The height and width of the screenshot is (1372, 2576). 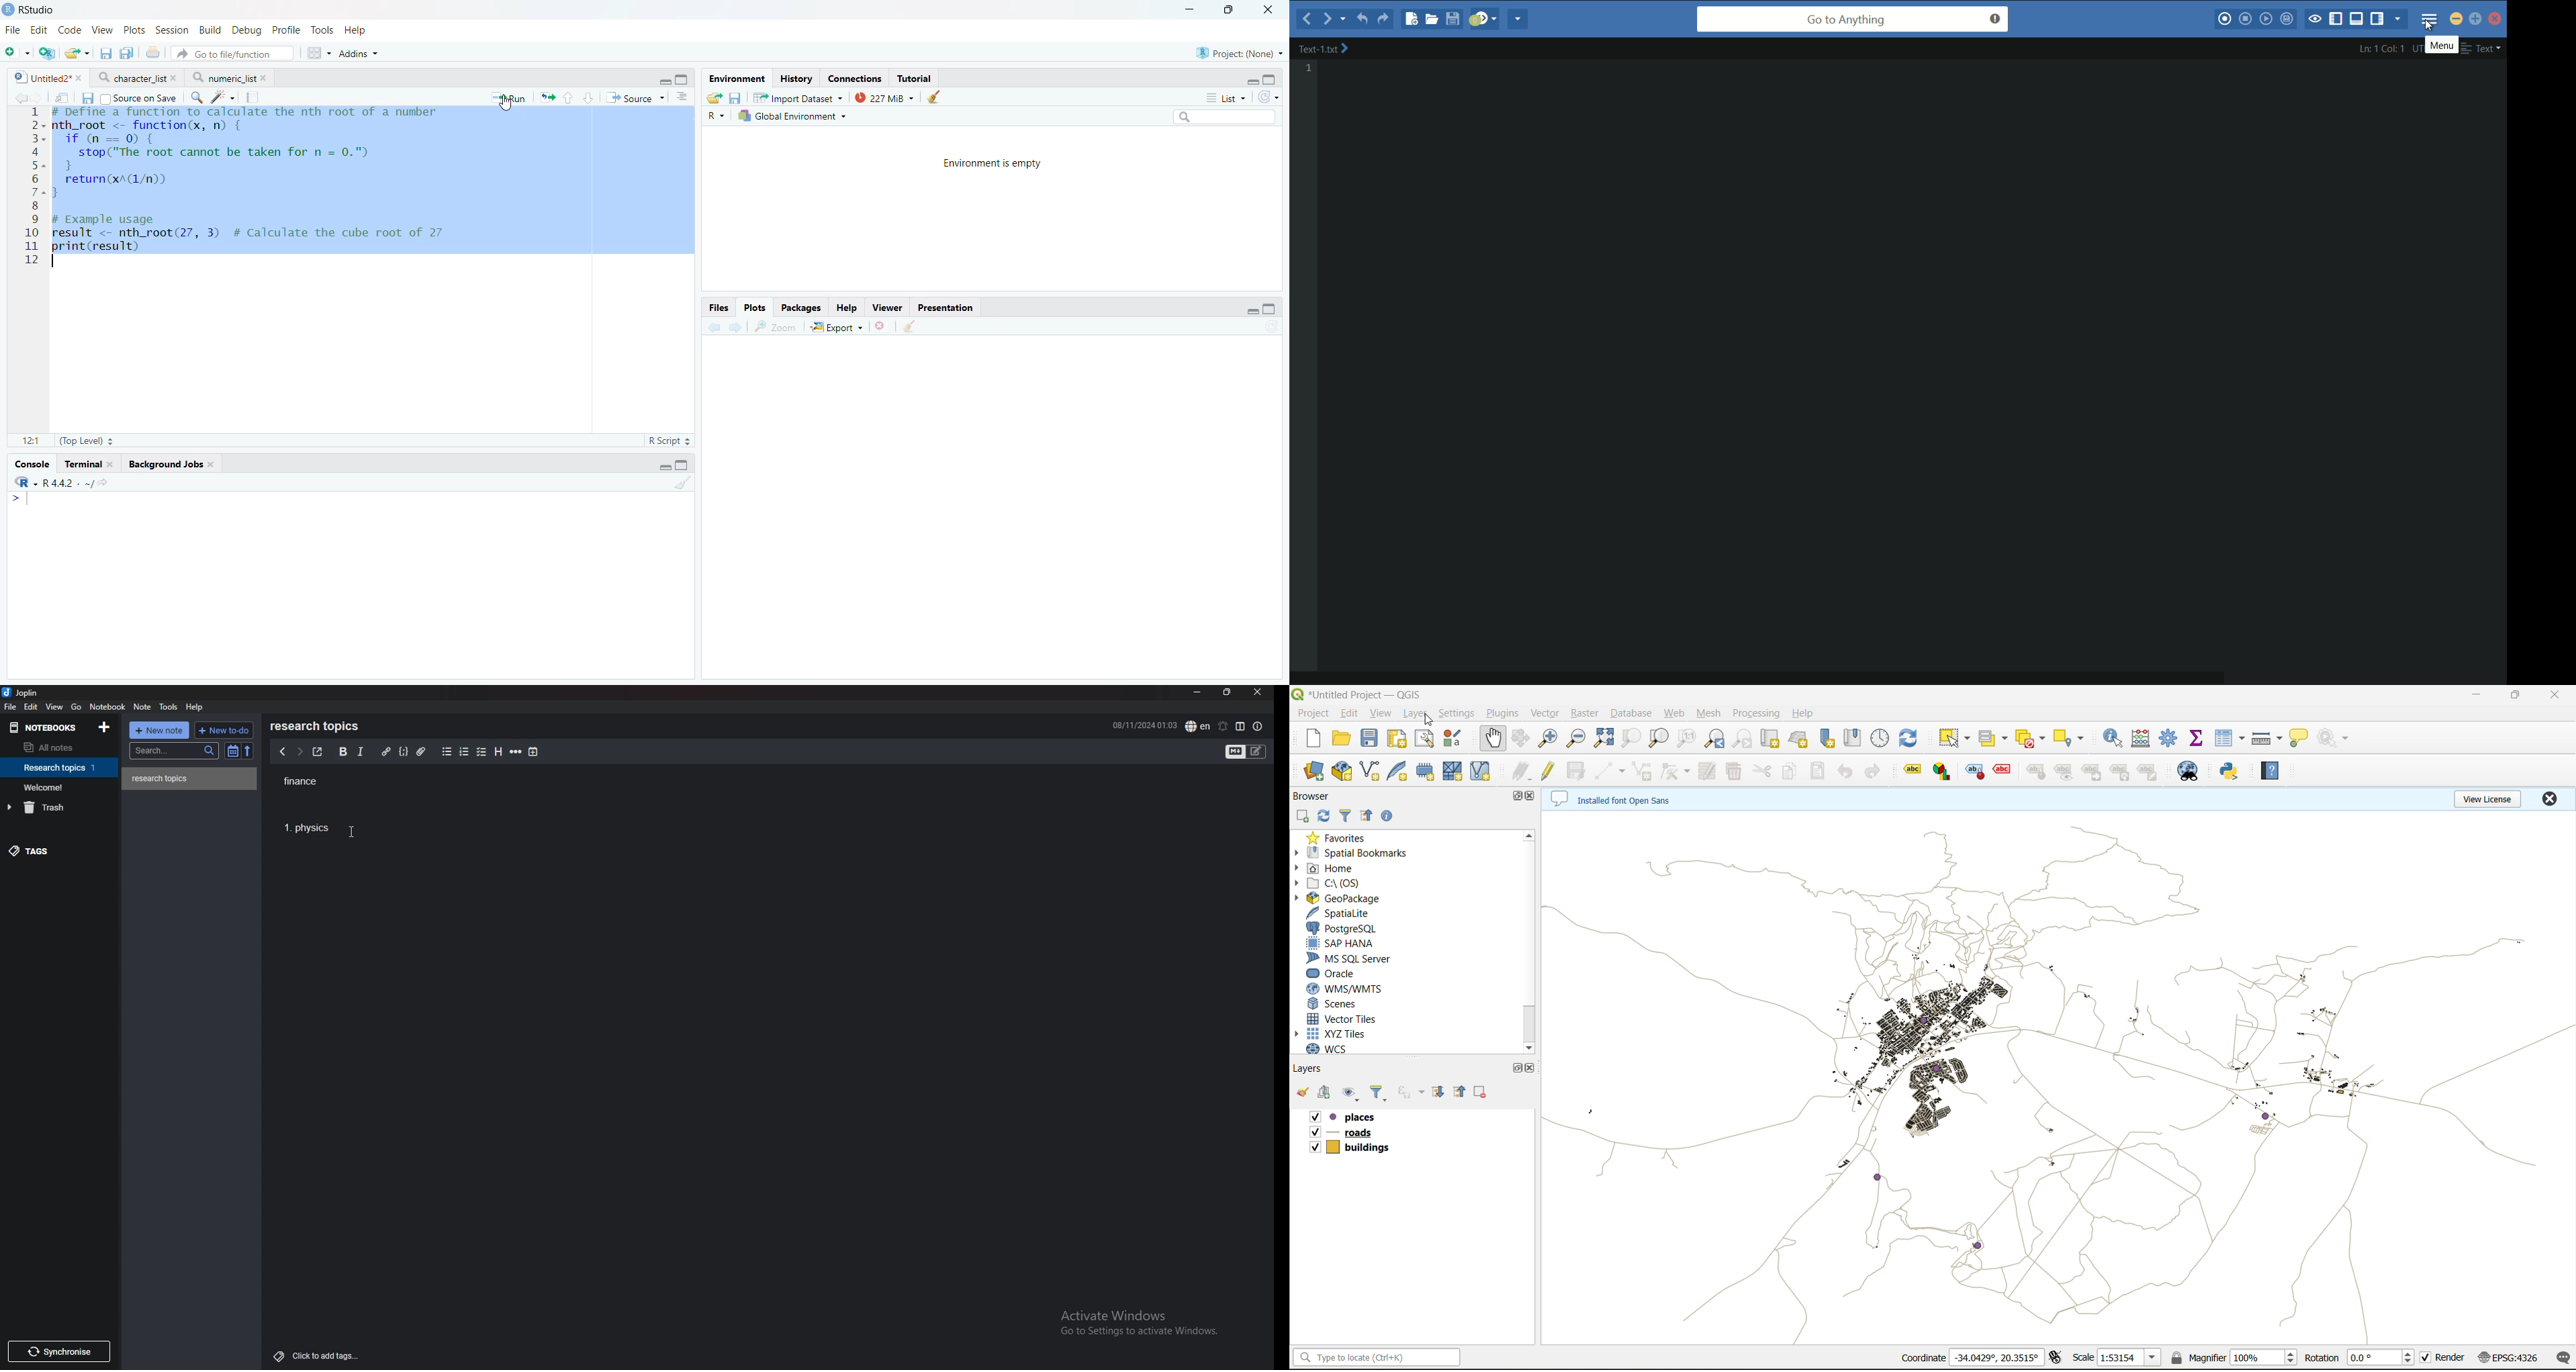 I want to click on List, so click(x=1226, y=97).